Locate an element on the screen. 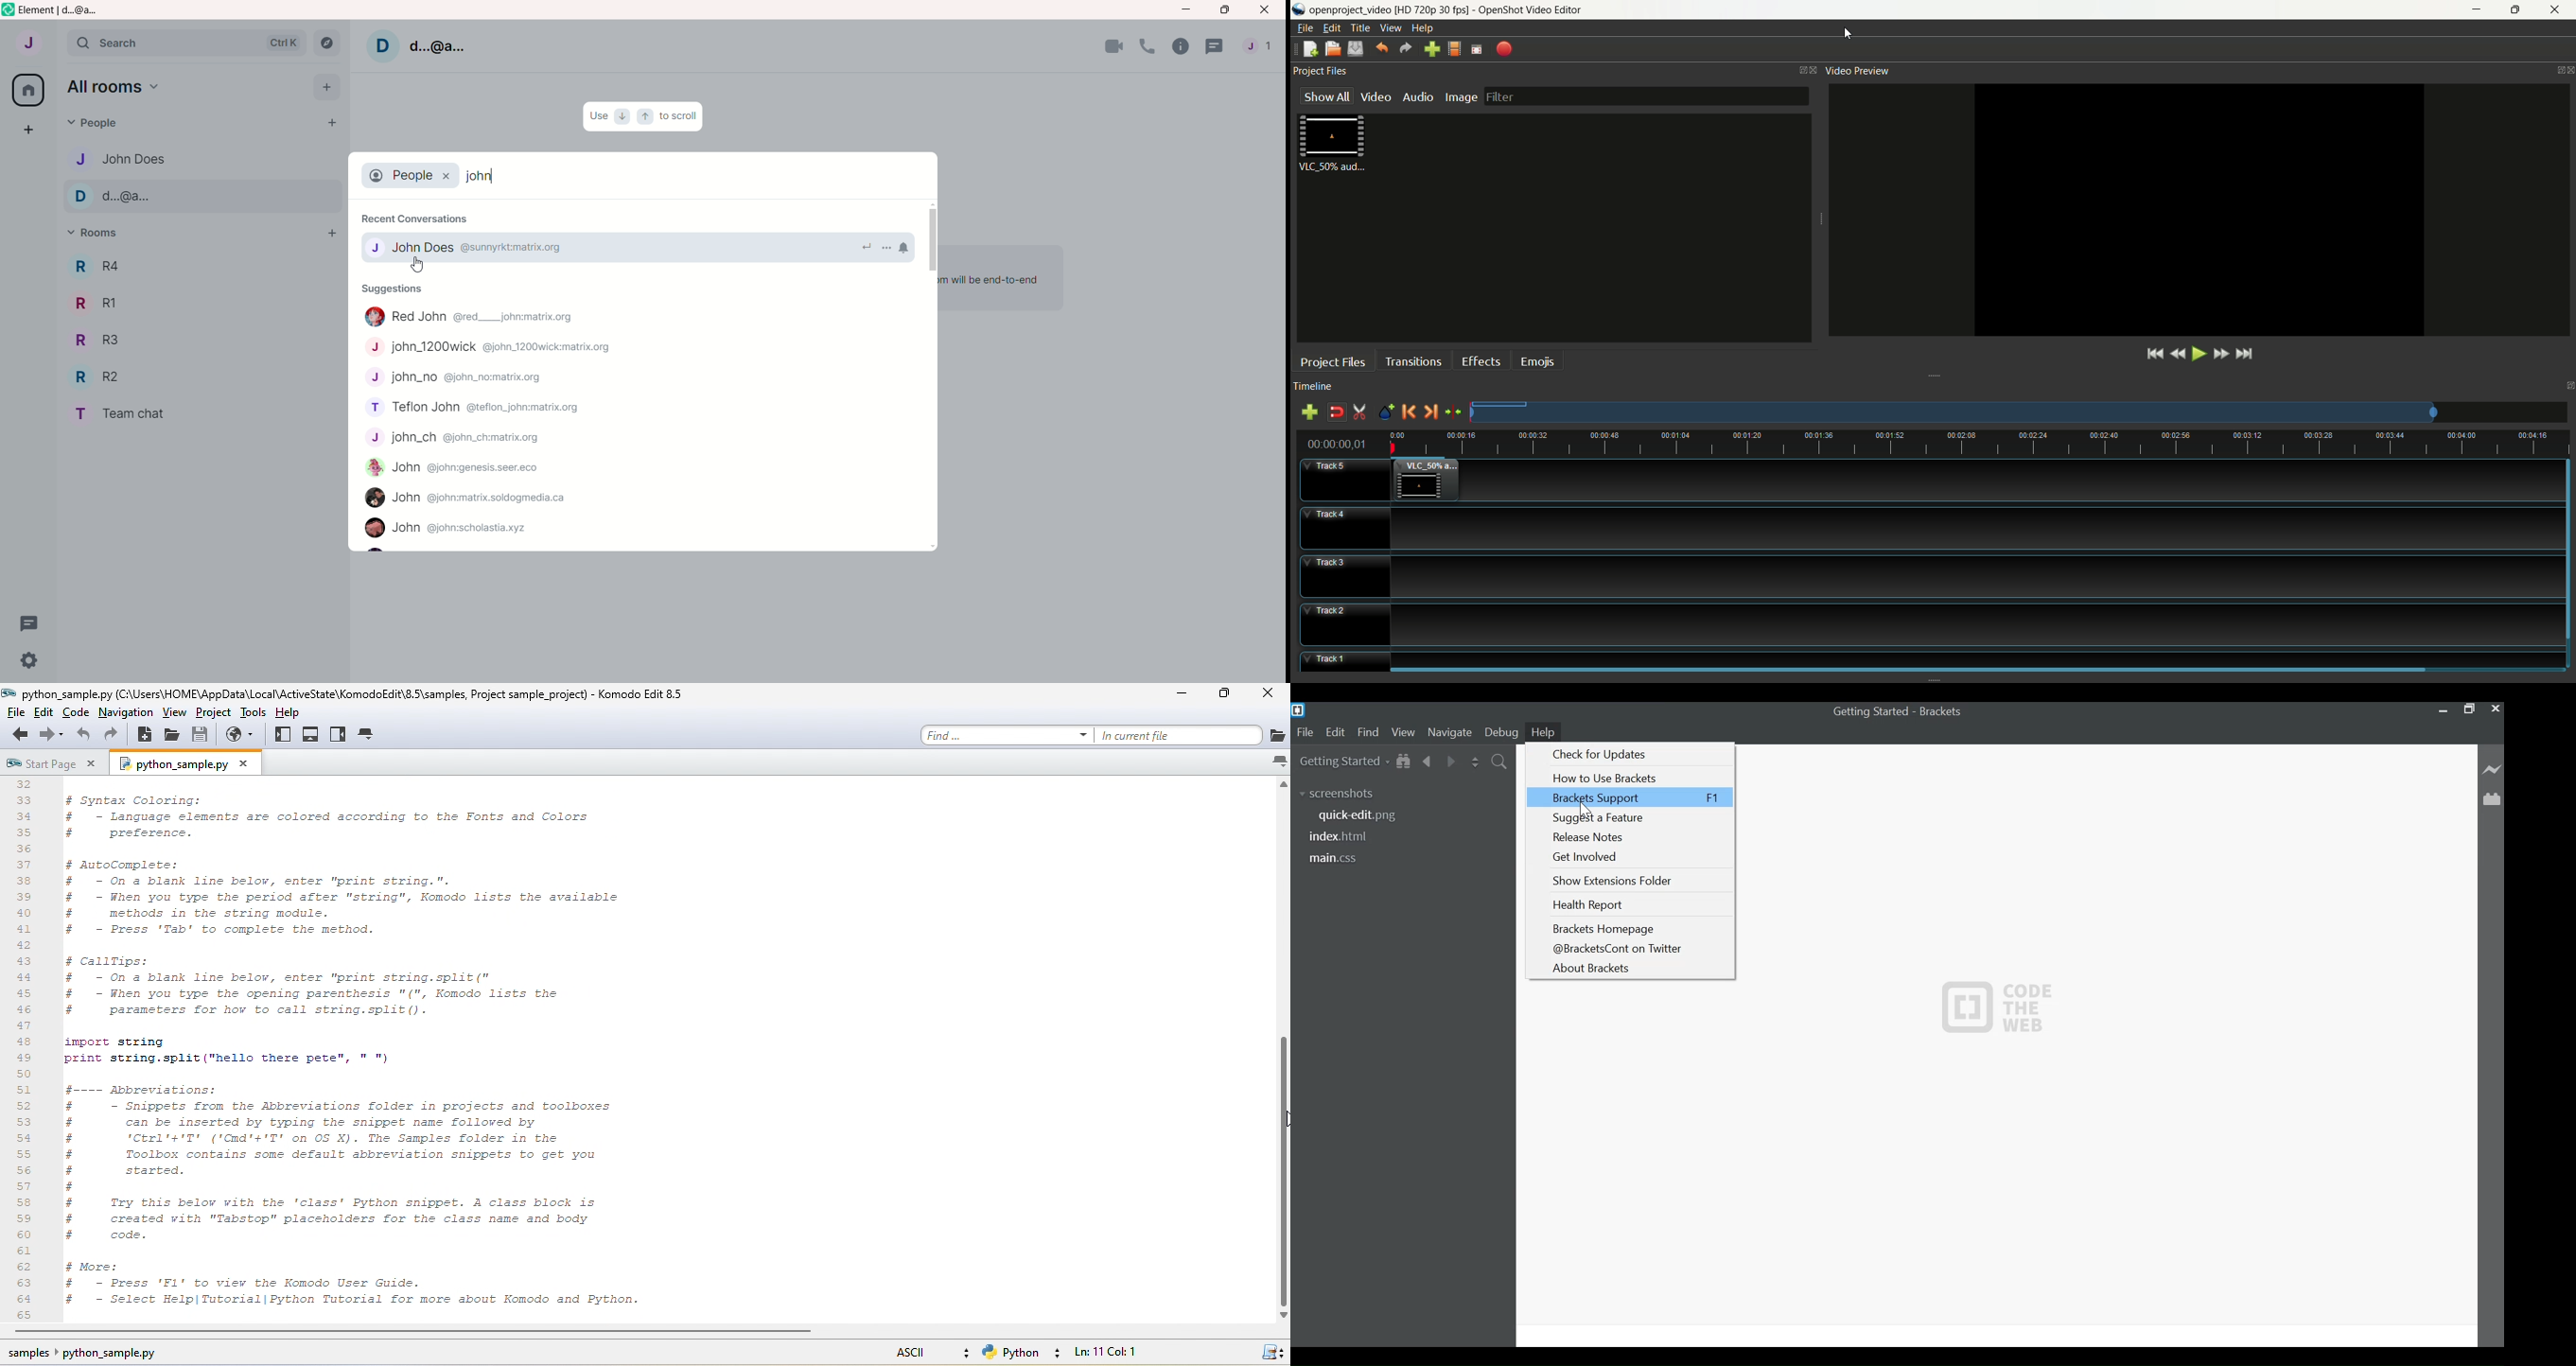 The height and width of the screenshot is (1372, 2576). Cursor is located at coordinates (1588, 811).